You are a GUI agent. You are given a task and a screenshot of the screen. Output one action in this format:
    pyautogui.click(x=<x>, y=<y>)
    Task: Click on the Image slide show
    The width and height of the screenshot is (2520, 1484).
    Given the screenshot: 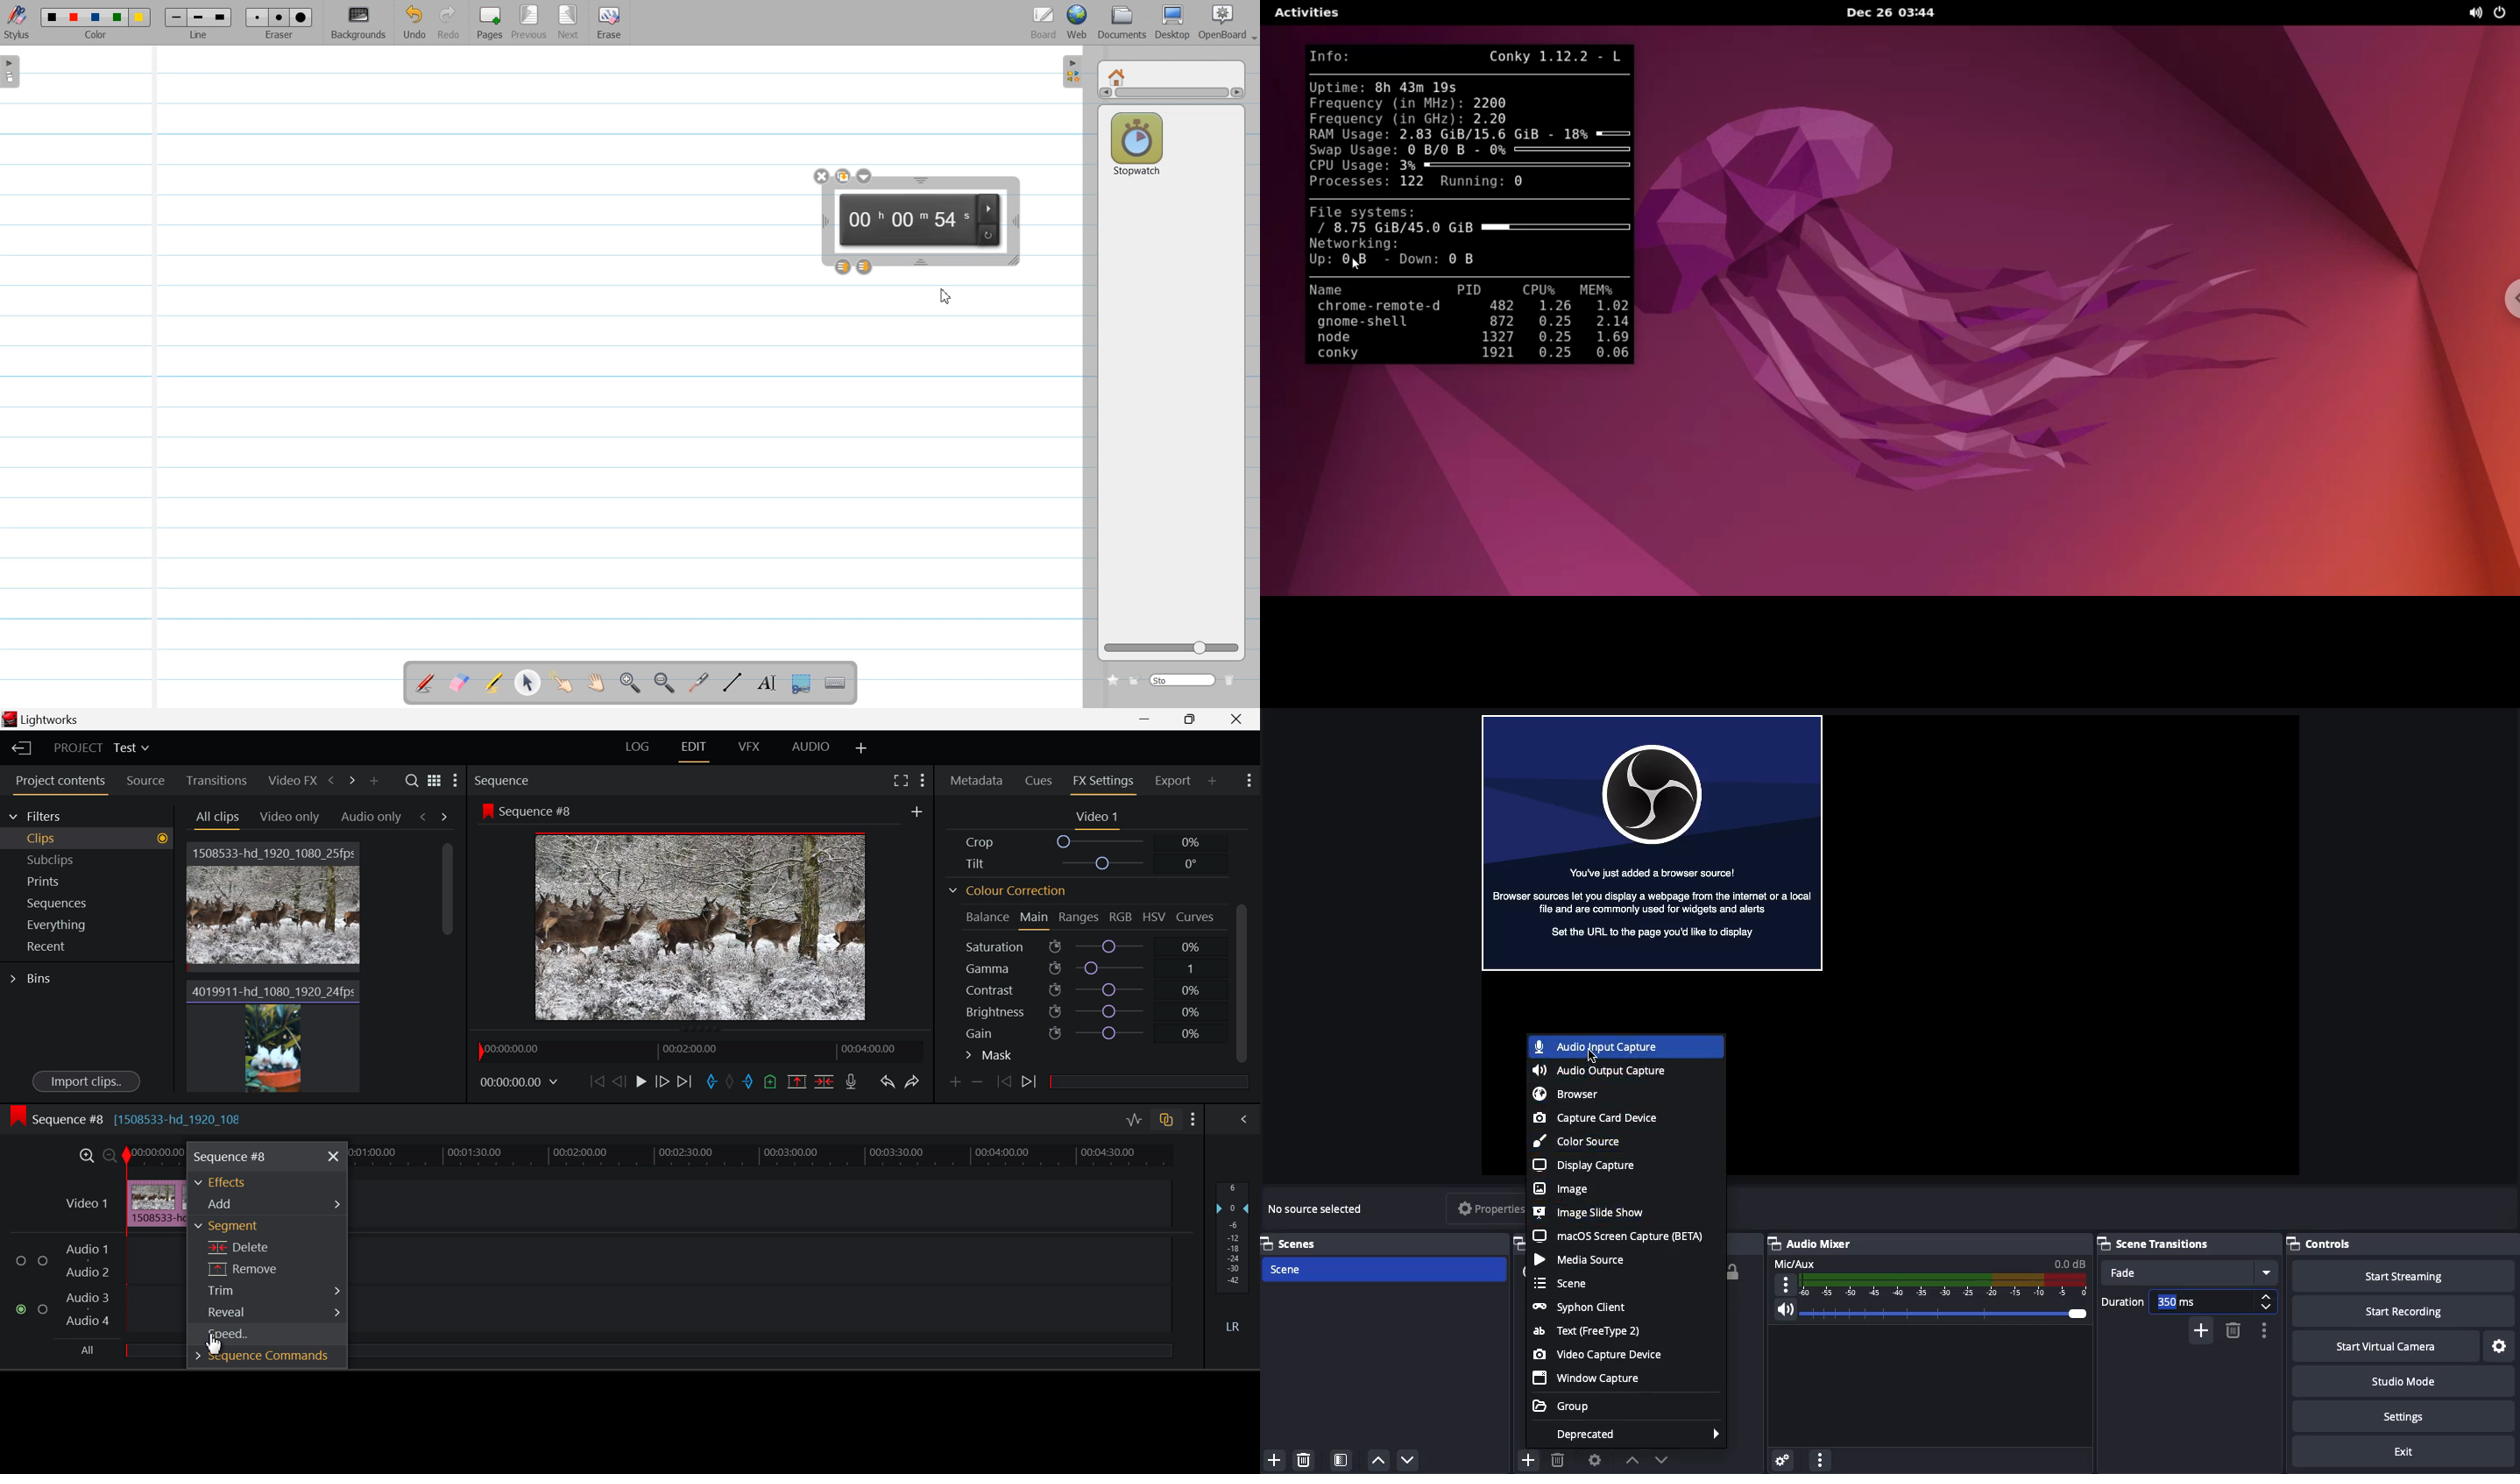 What is the action you would take?
    pyautogui.click(x=1590, y=1214)
    